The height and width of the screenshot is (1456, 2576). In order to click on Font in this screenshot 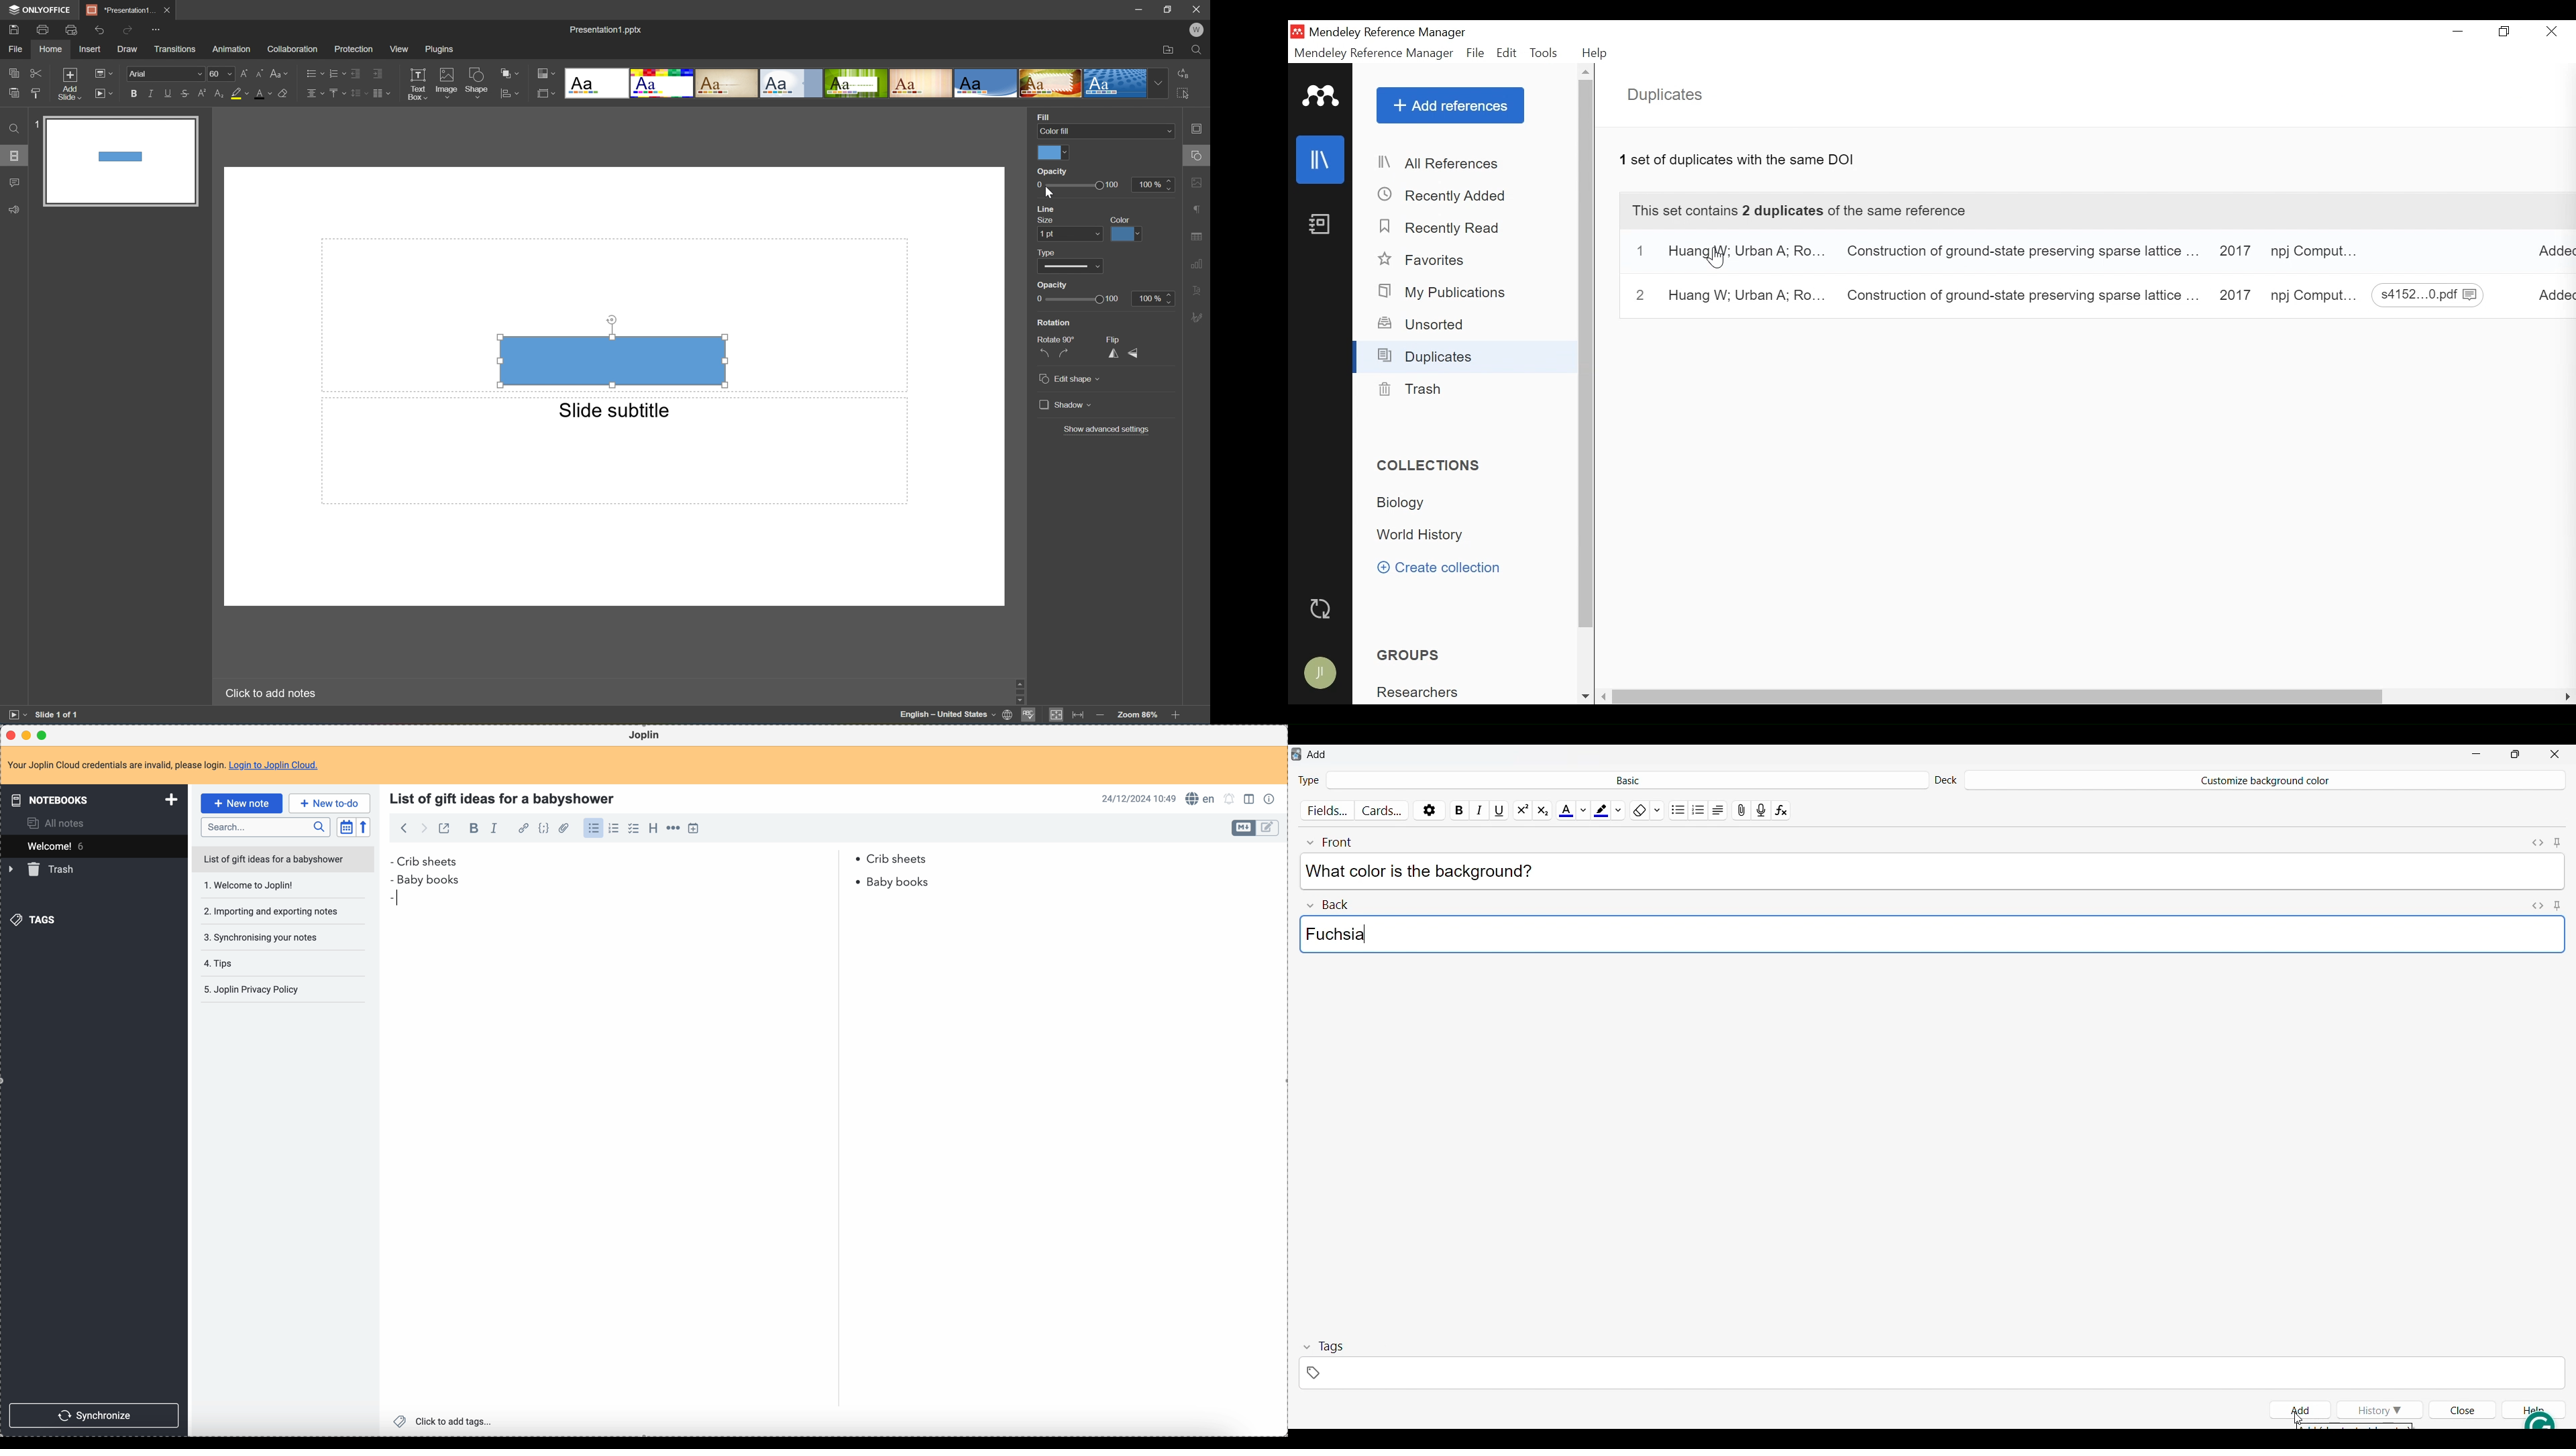, I will do `click(165, 73)`.